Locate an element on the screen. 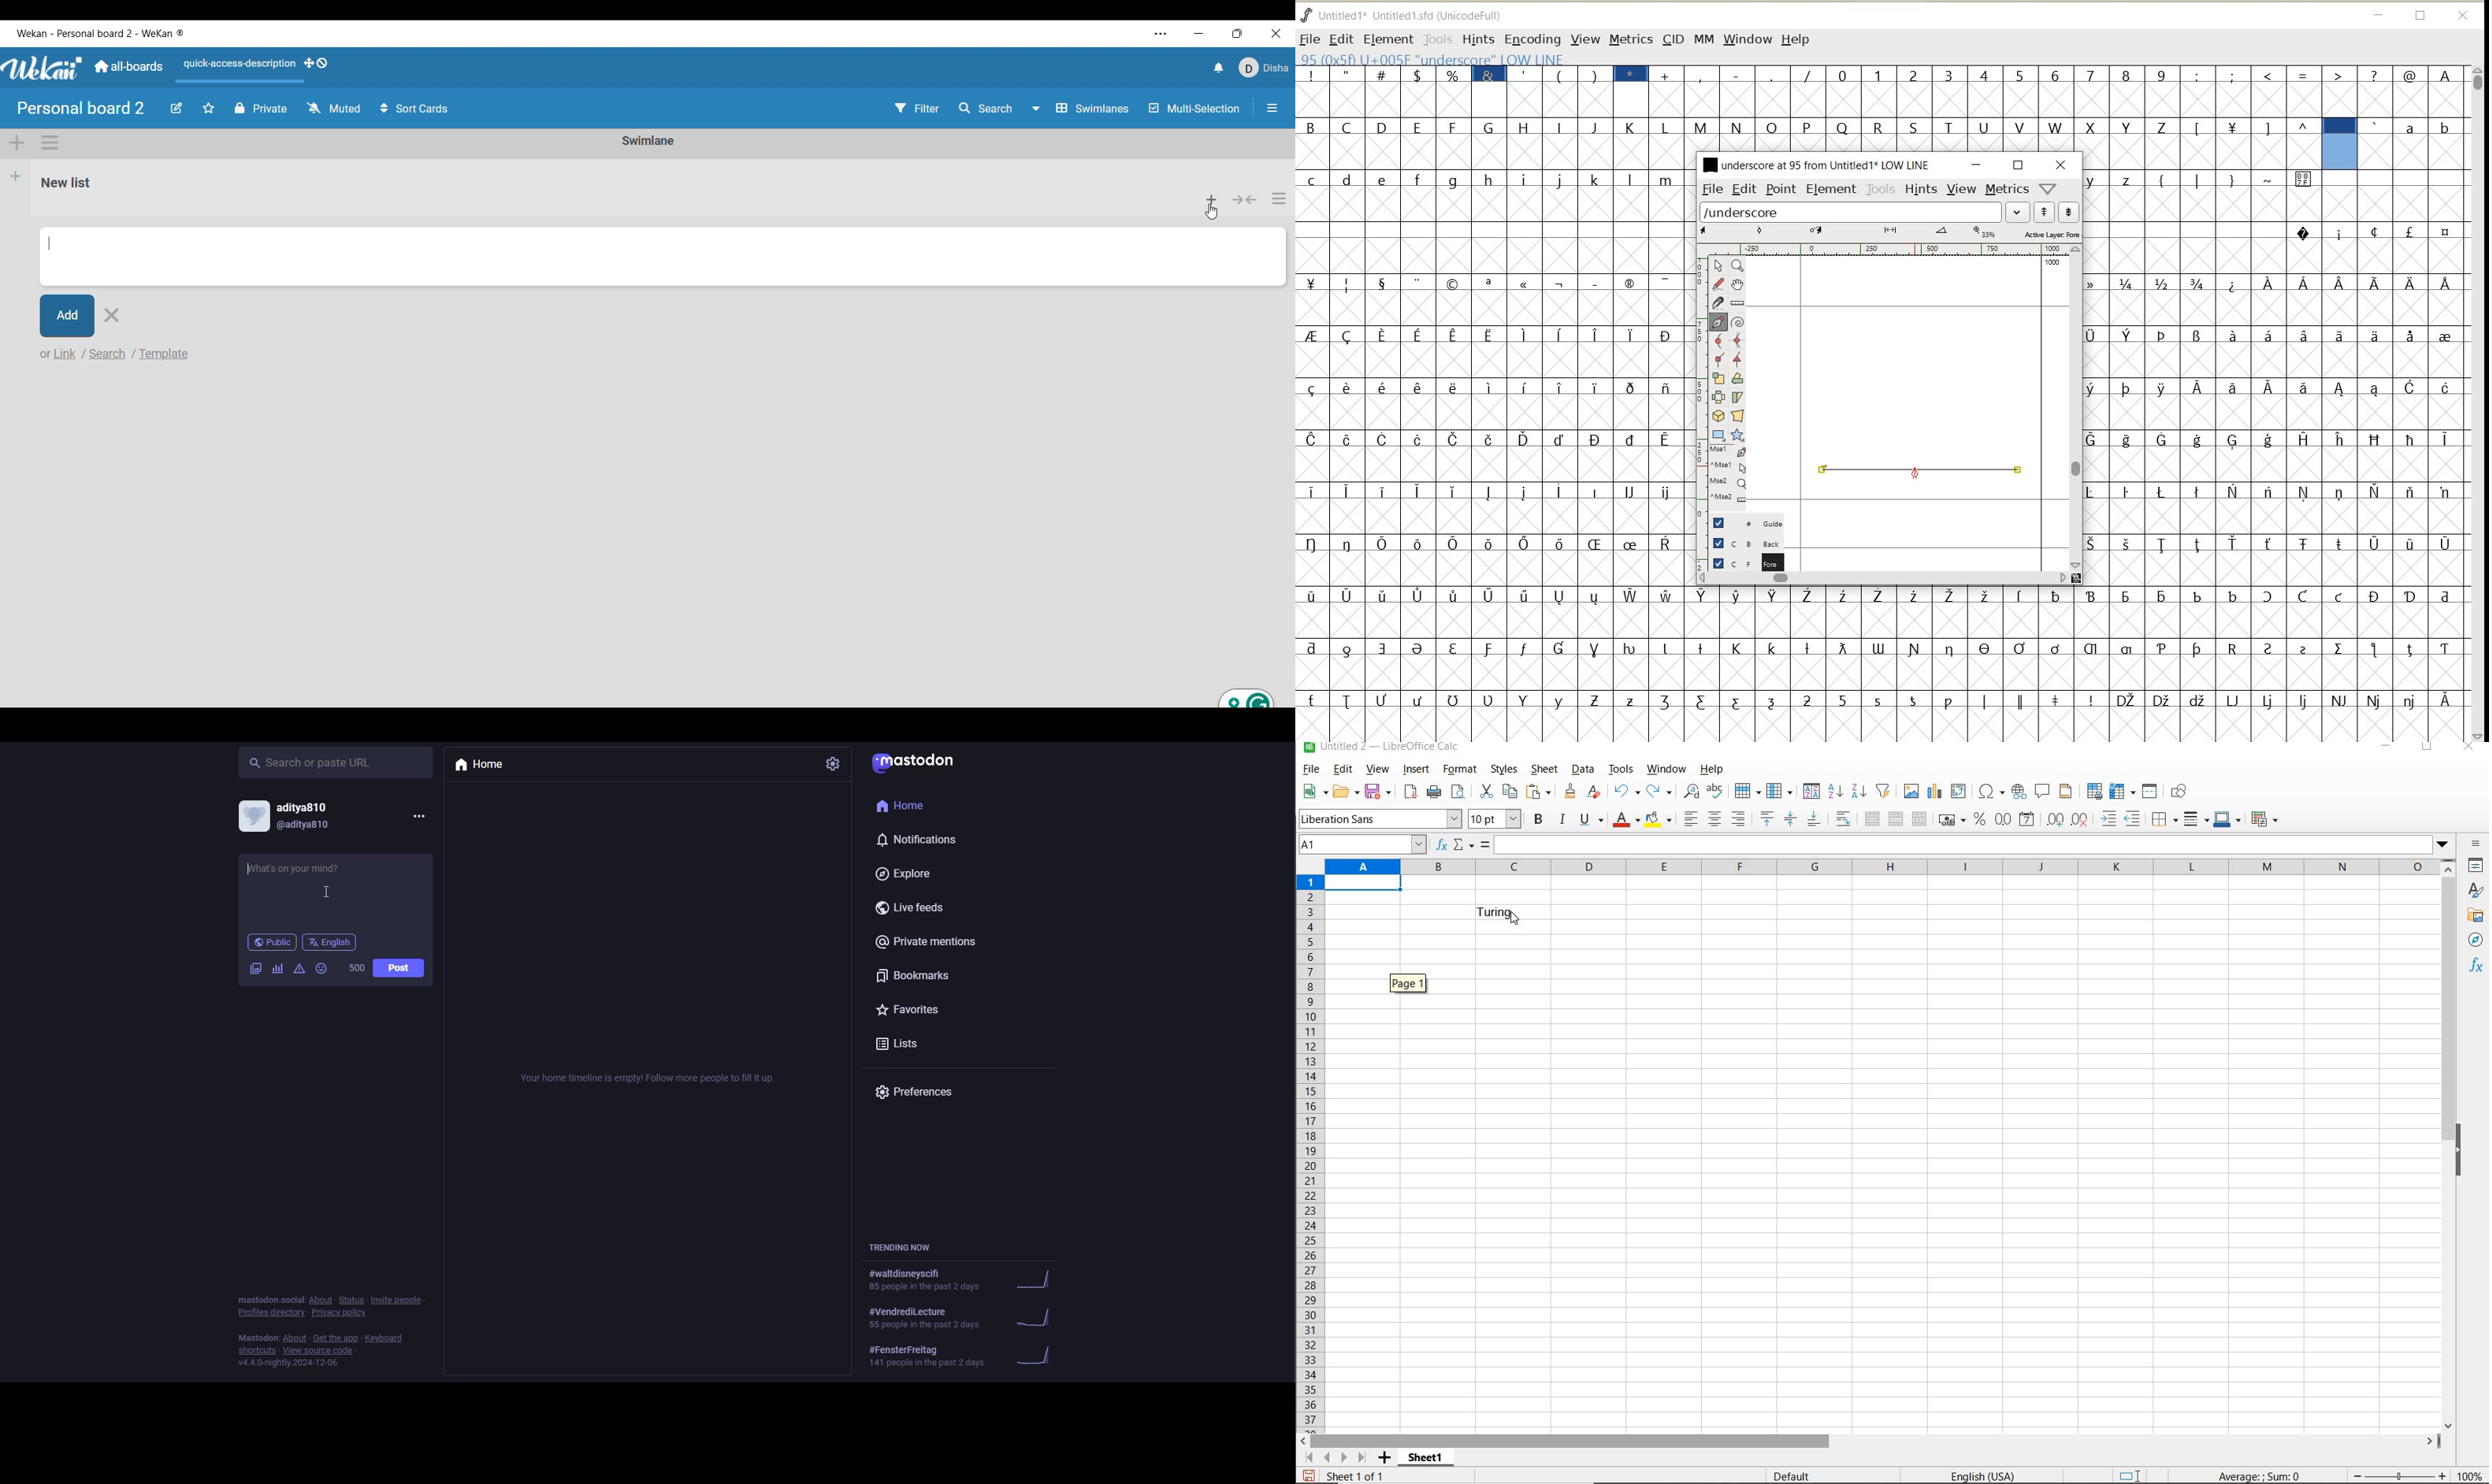 The height and width of the screenshot is (1484, 2492). EXPAND is located at coordinates (2019, 213).